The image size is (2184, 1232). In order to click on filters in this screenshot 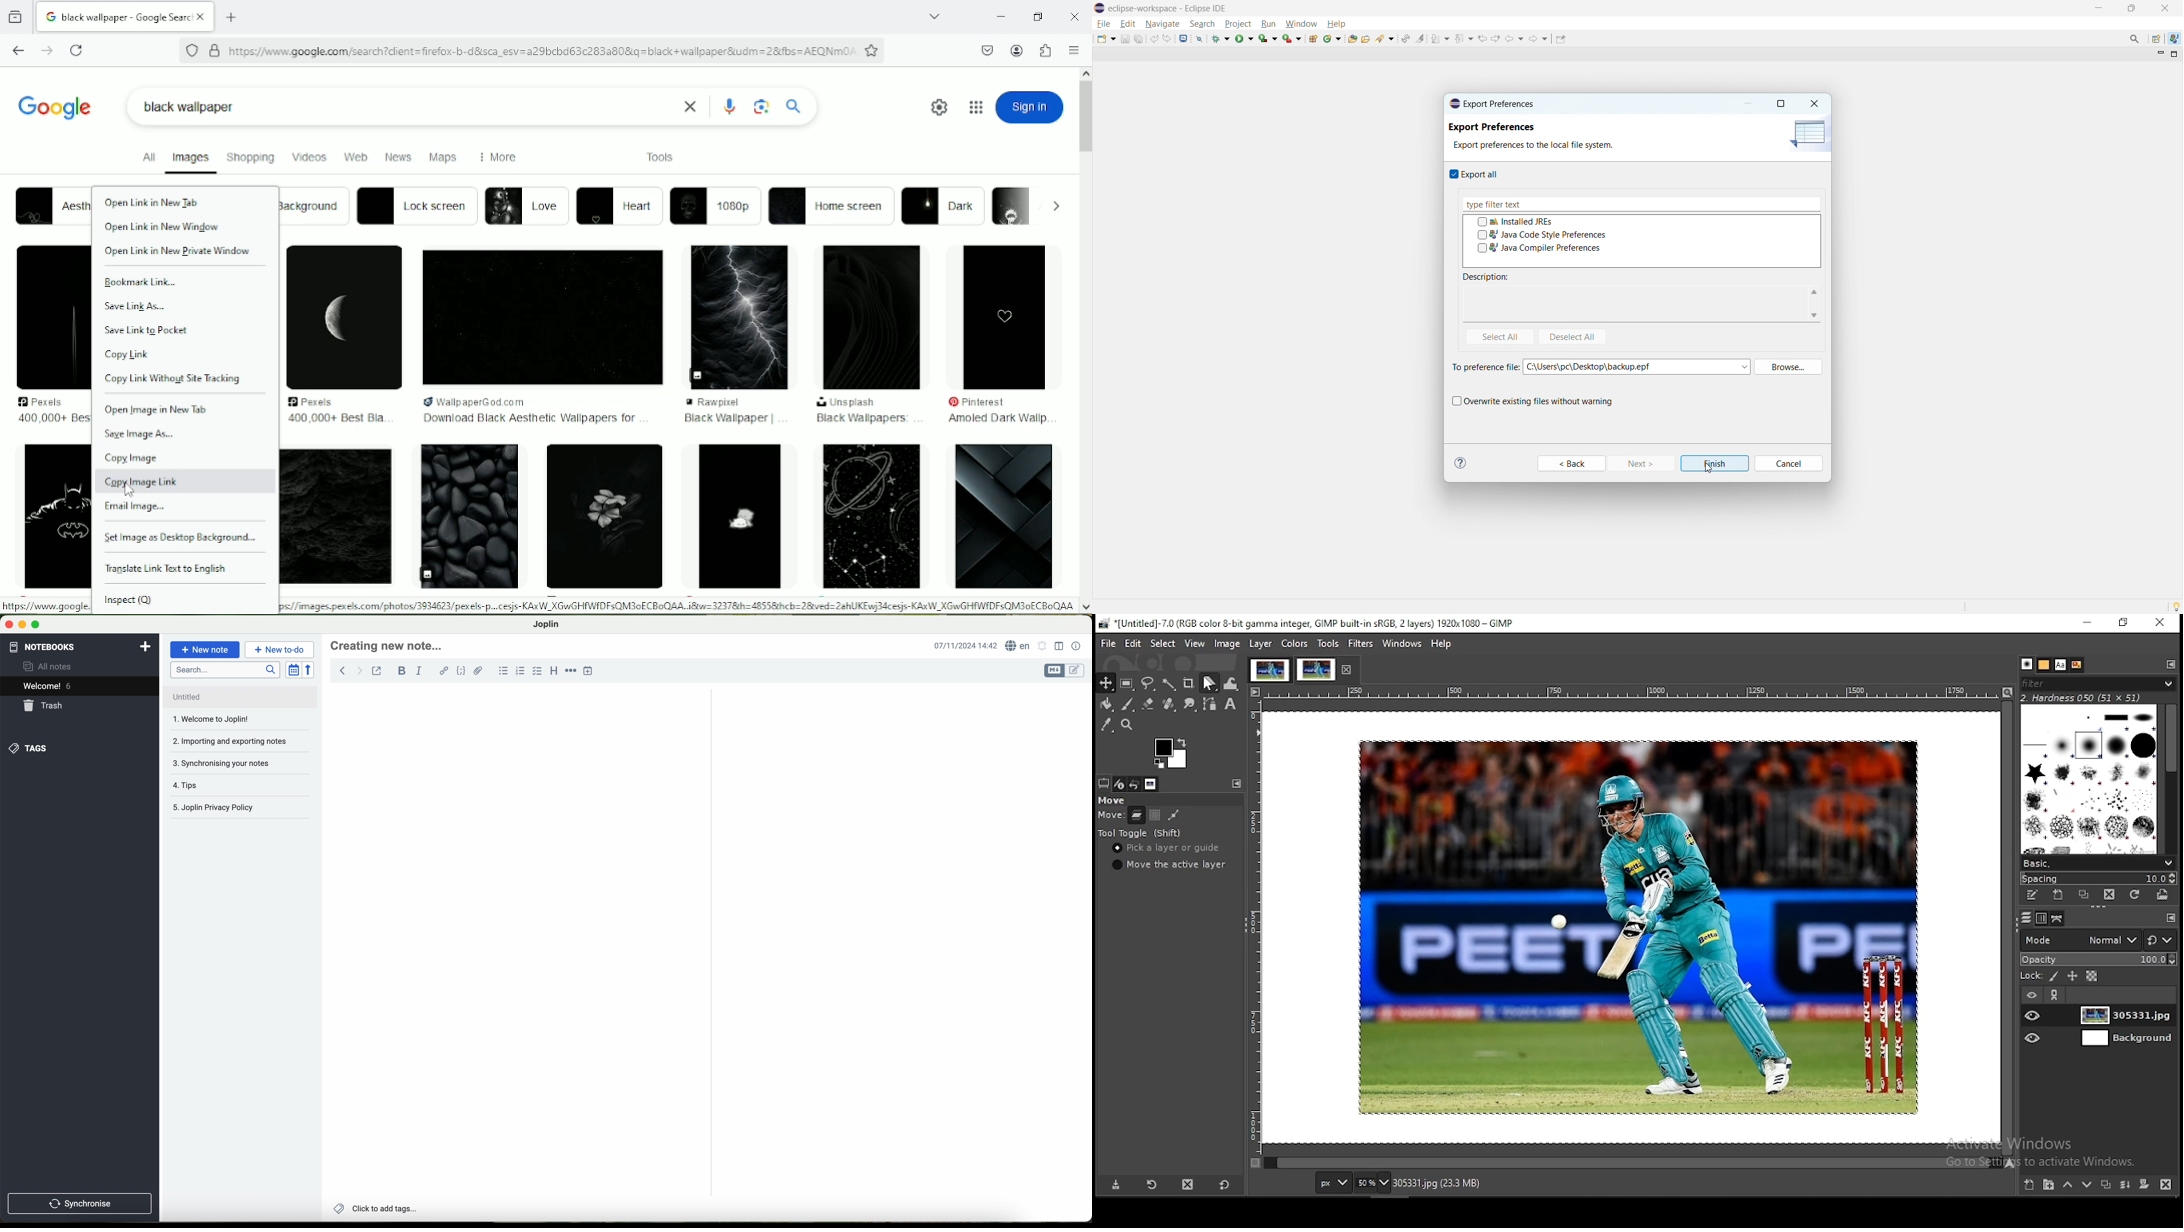, I will do `click(1360, 644)`.